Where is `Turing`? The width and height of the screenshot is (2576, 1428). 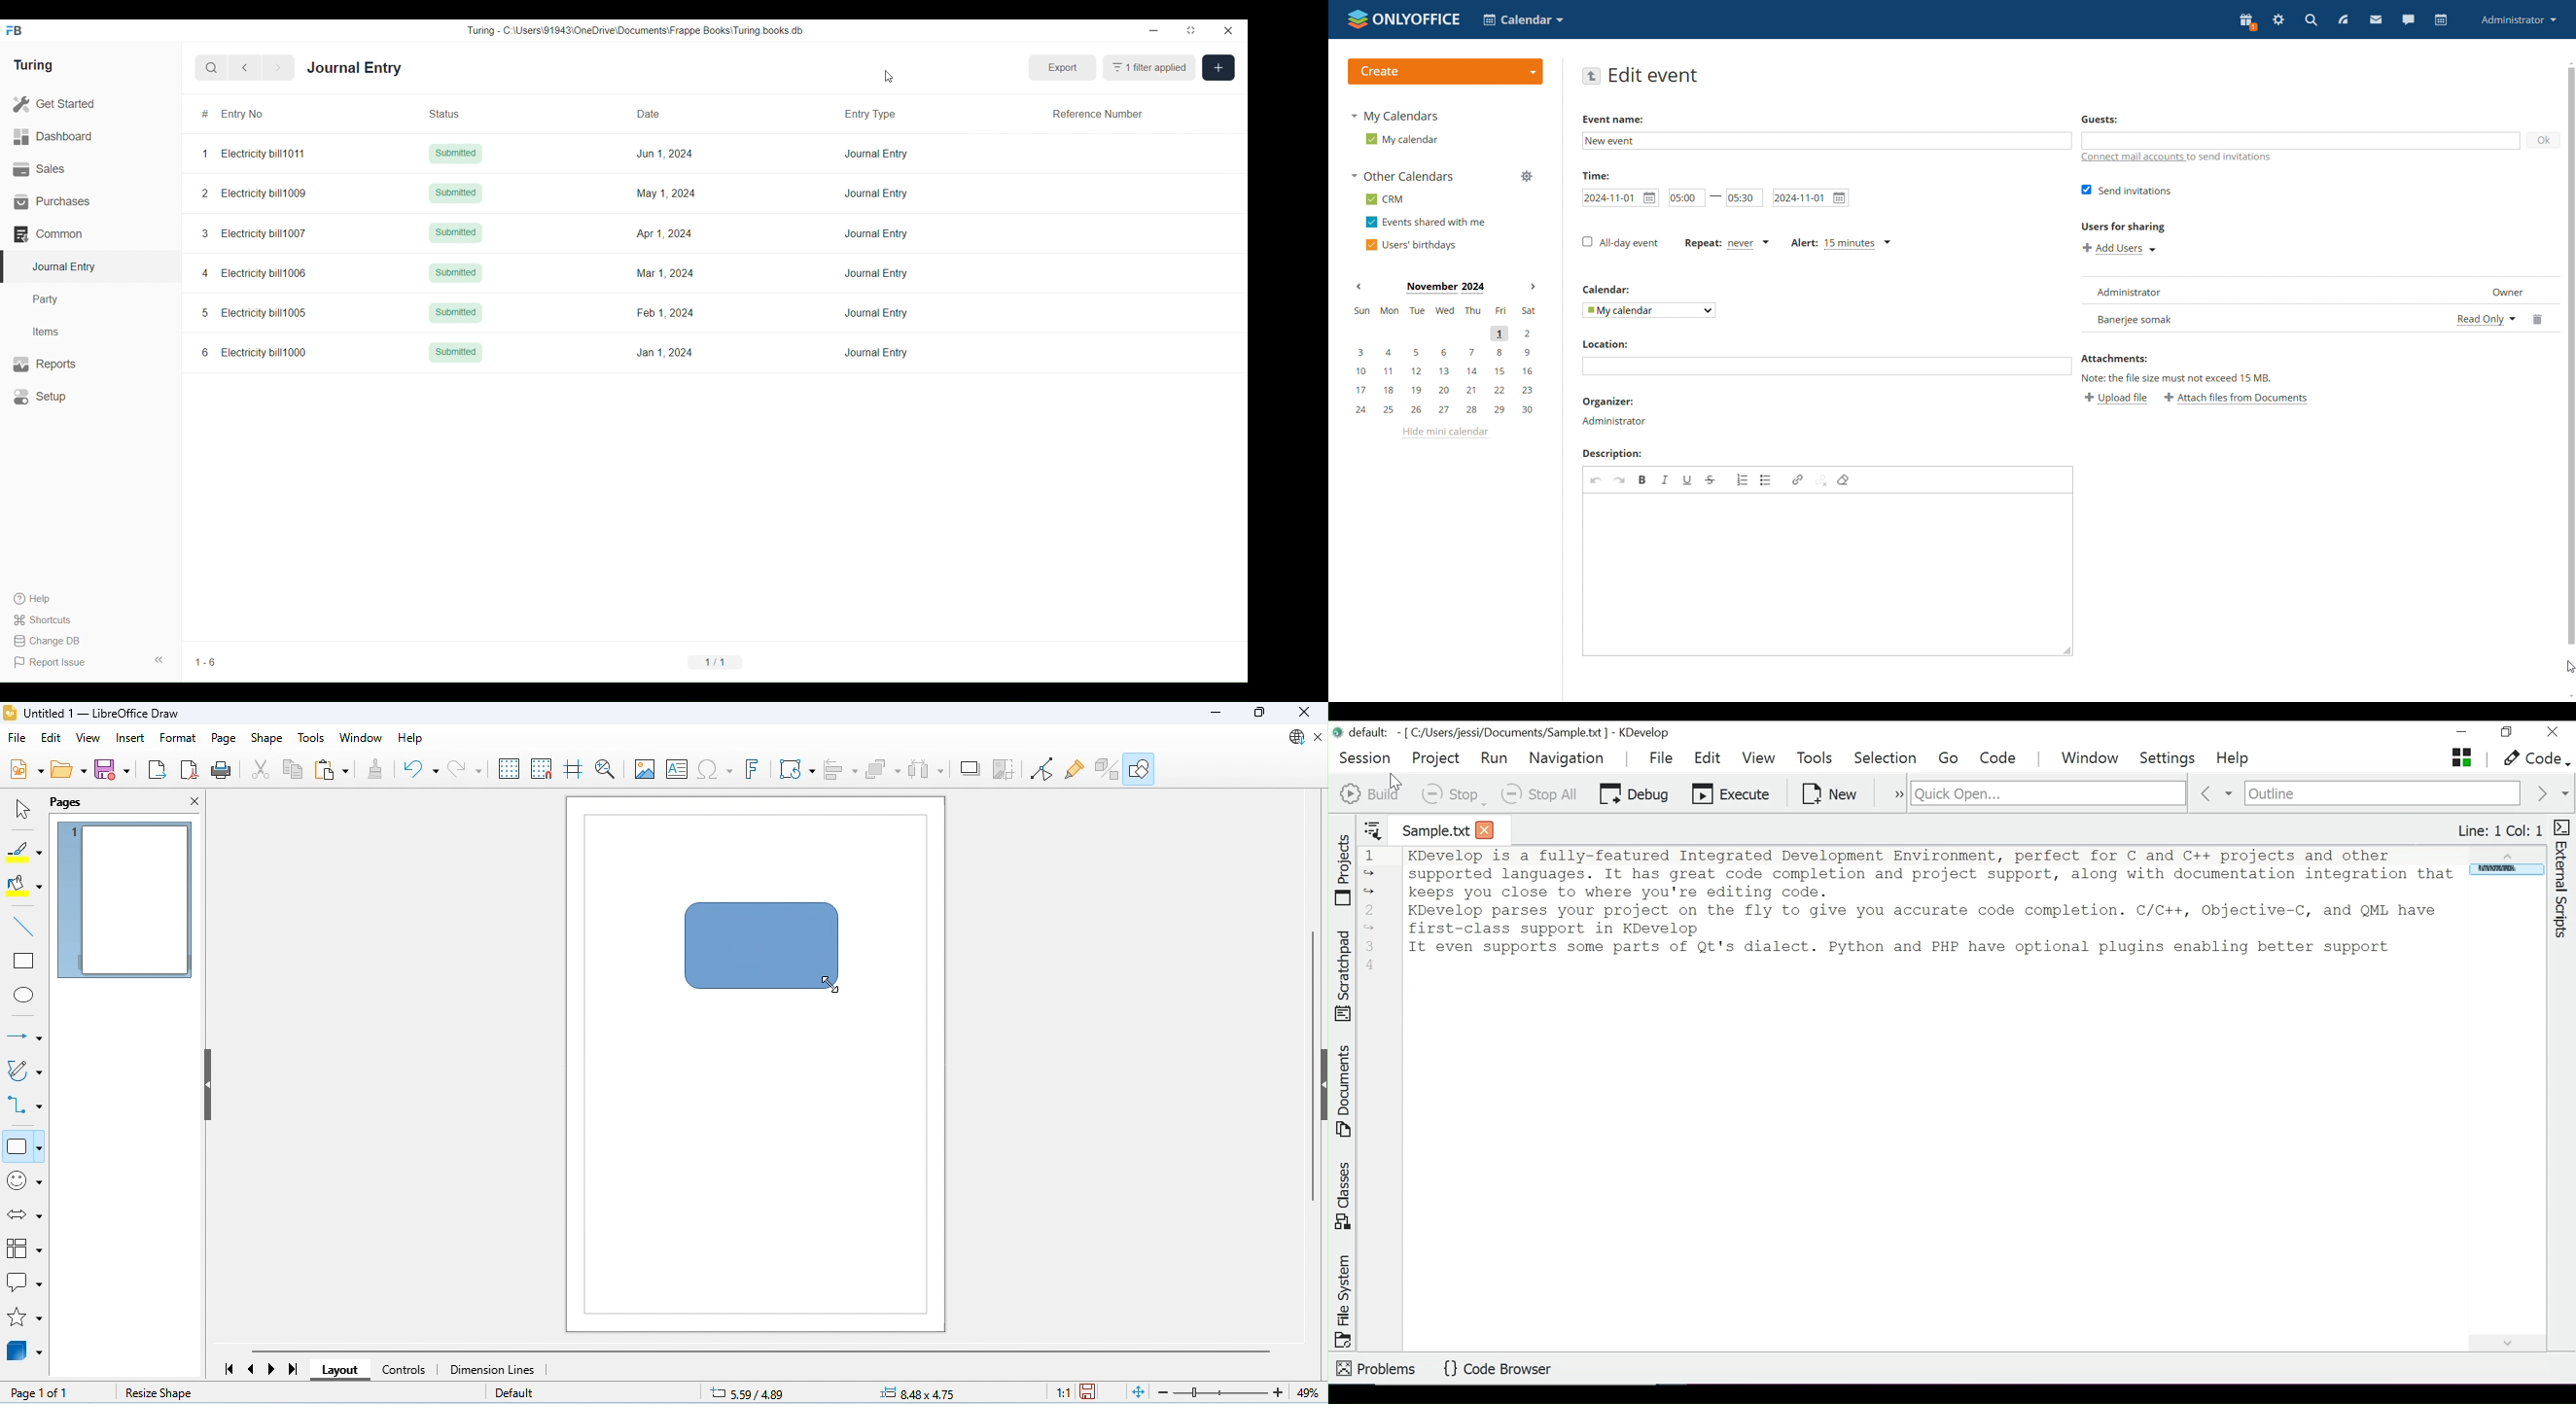
Turing is located at coordinates (34, 65).